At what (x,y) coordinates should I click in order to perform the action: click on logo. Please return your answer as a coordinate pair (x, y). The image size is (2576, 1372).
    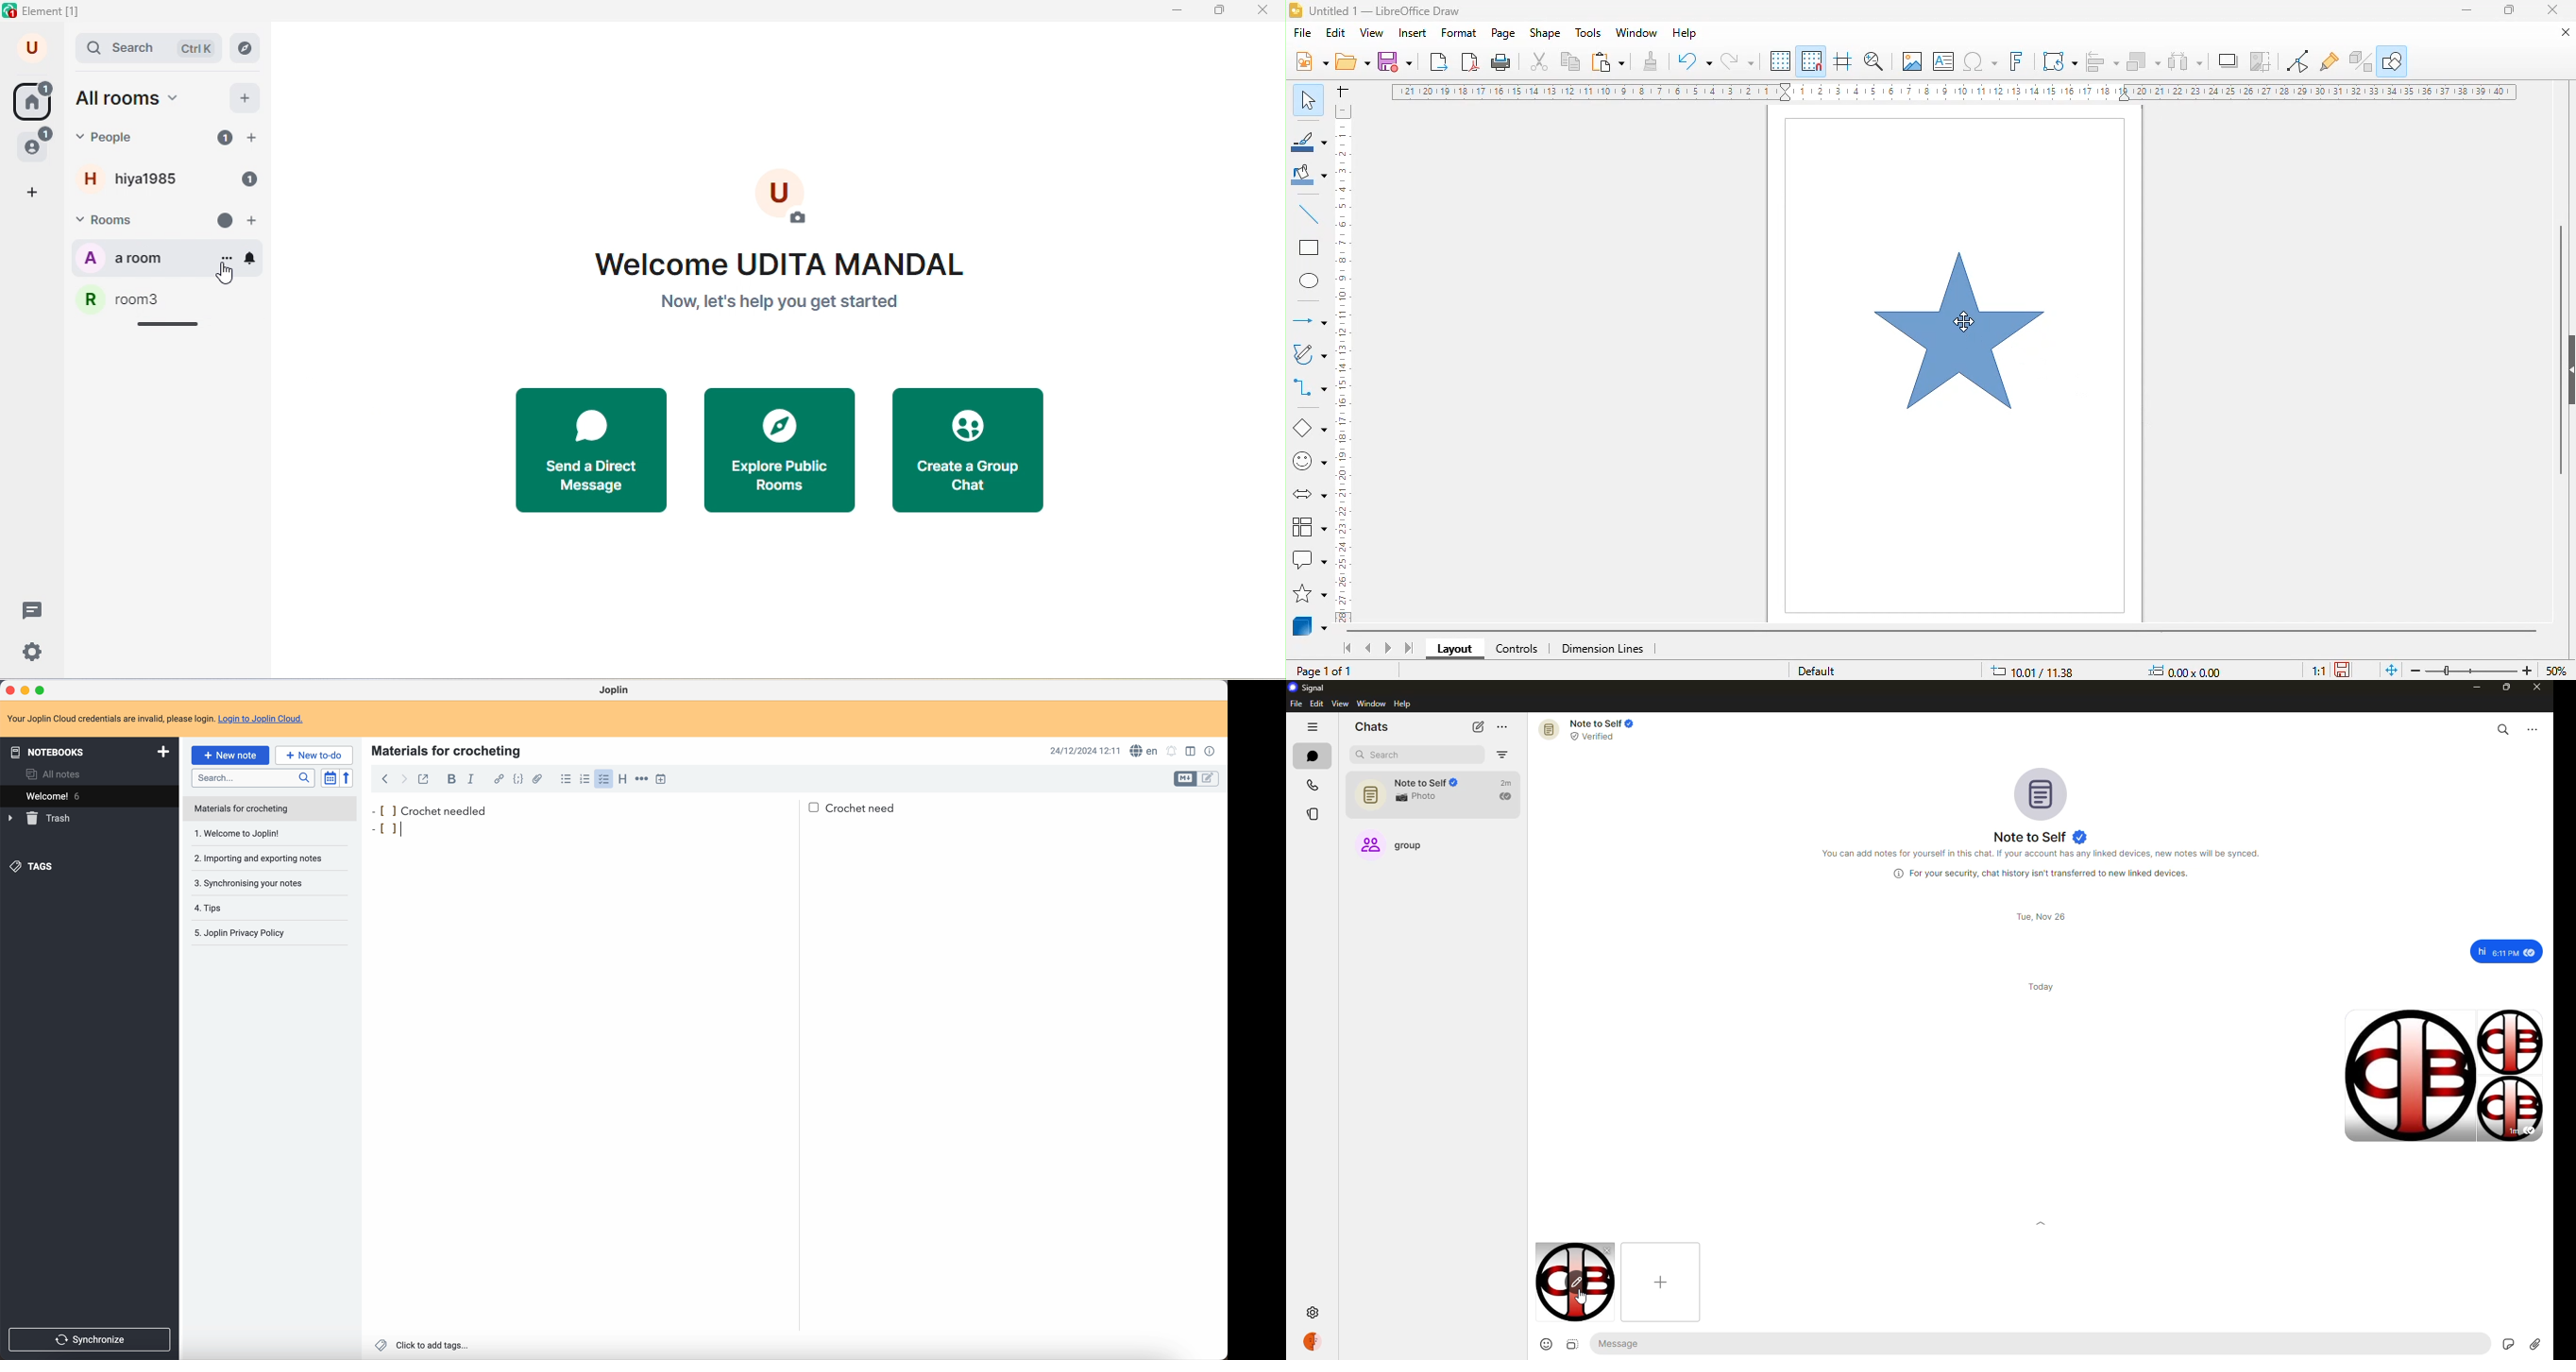
    Looking at the image, I should click on (1296, 9).